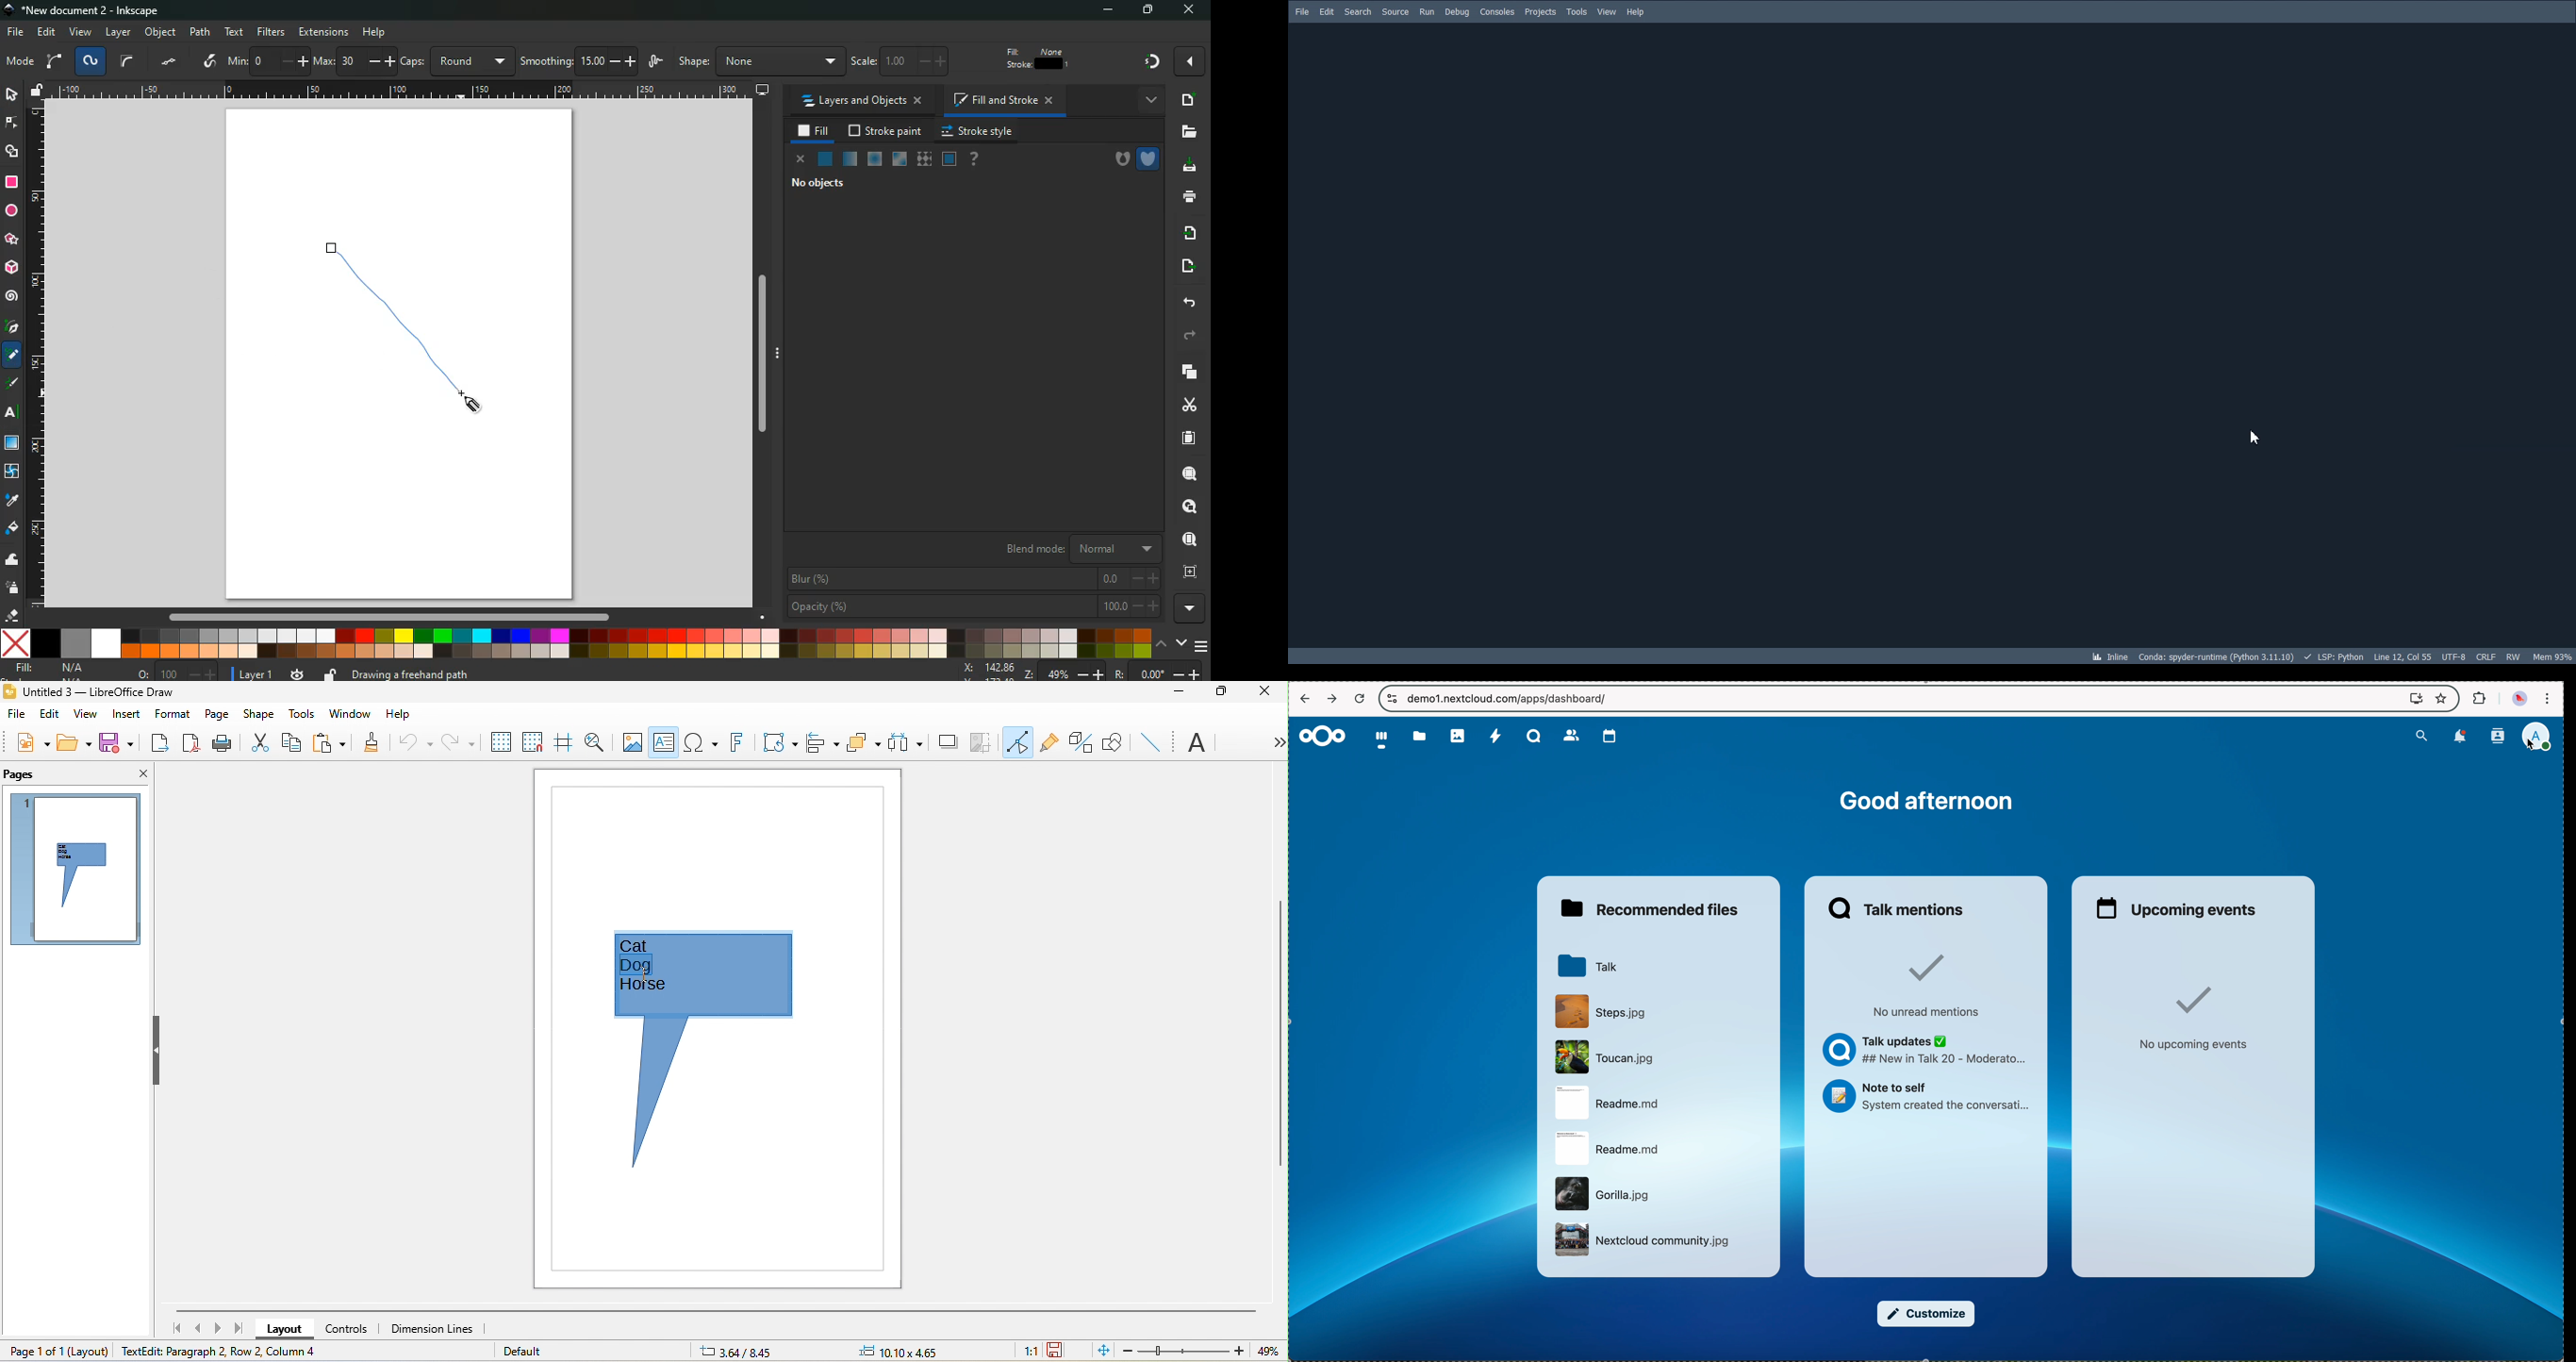 The image size is (2576, 1372). Describe the element at coordinates (924, 159) in the screenshot. I see `texture` at that location.